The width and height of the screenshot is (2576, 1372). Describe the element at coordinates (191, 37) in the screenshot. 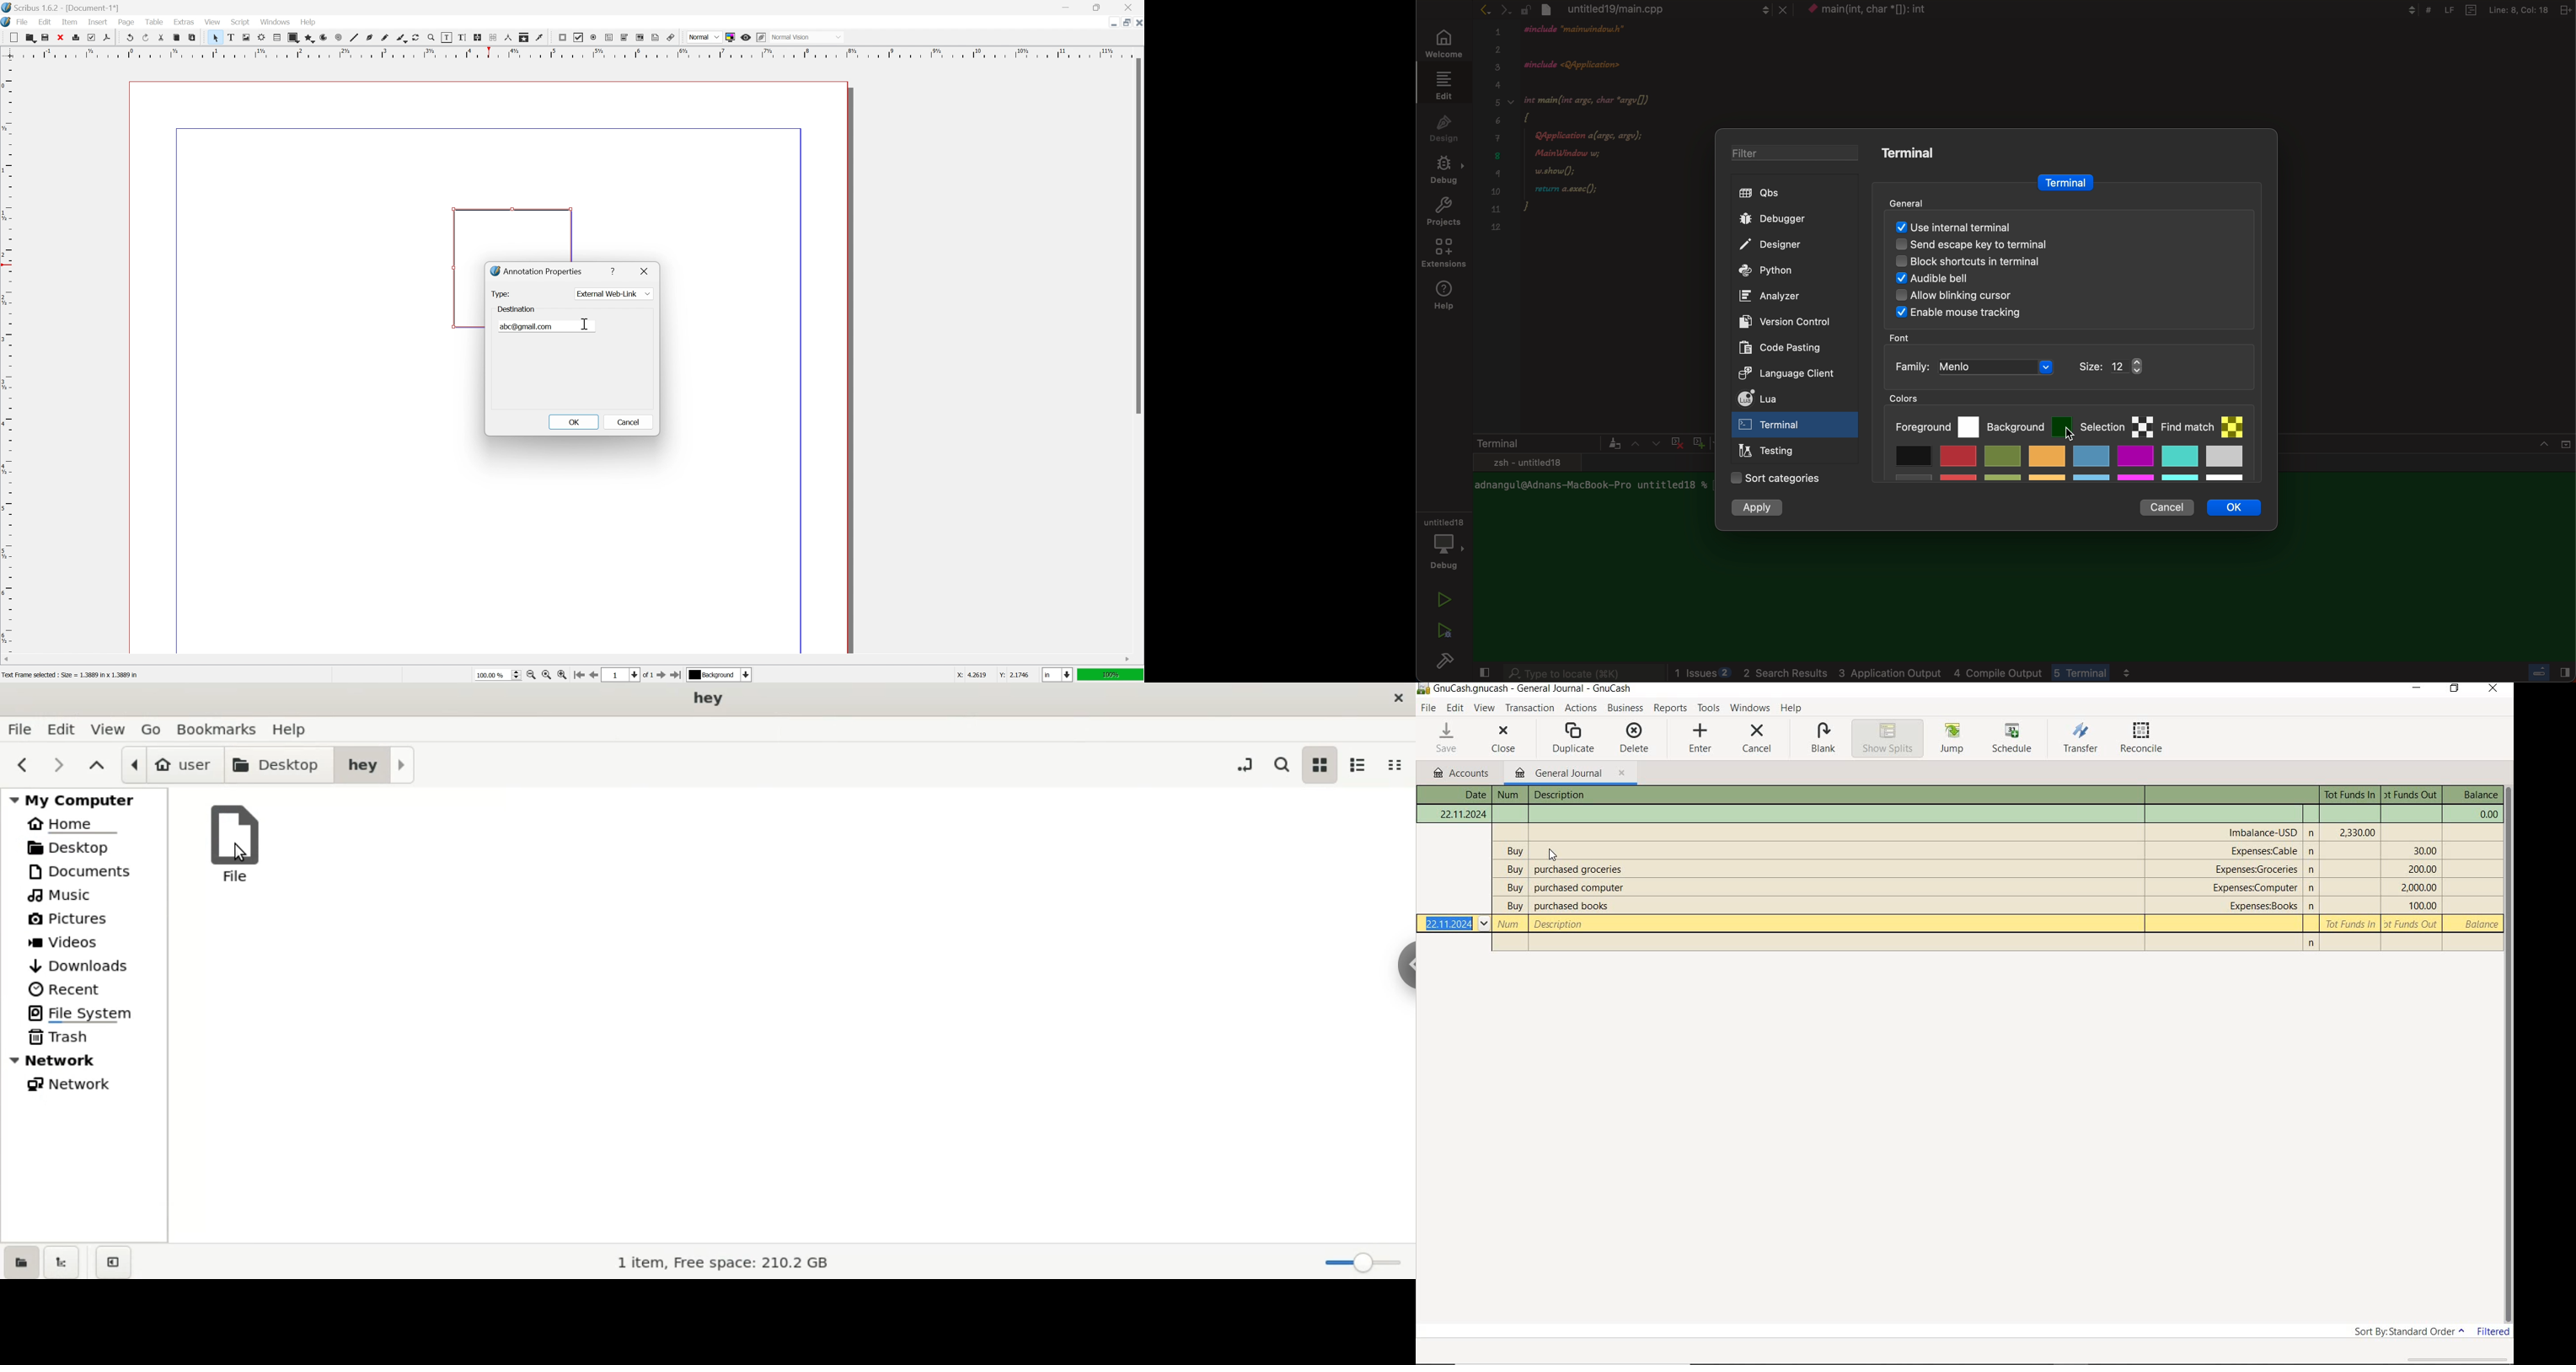

I see `paste` at that location.